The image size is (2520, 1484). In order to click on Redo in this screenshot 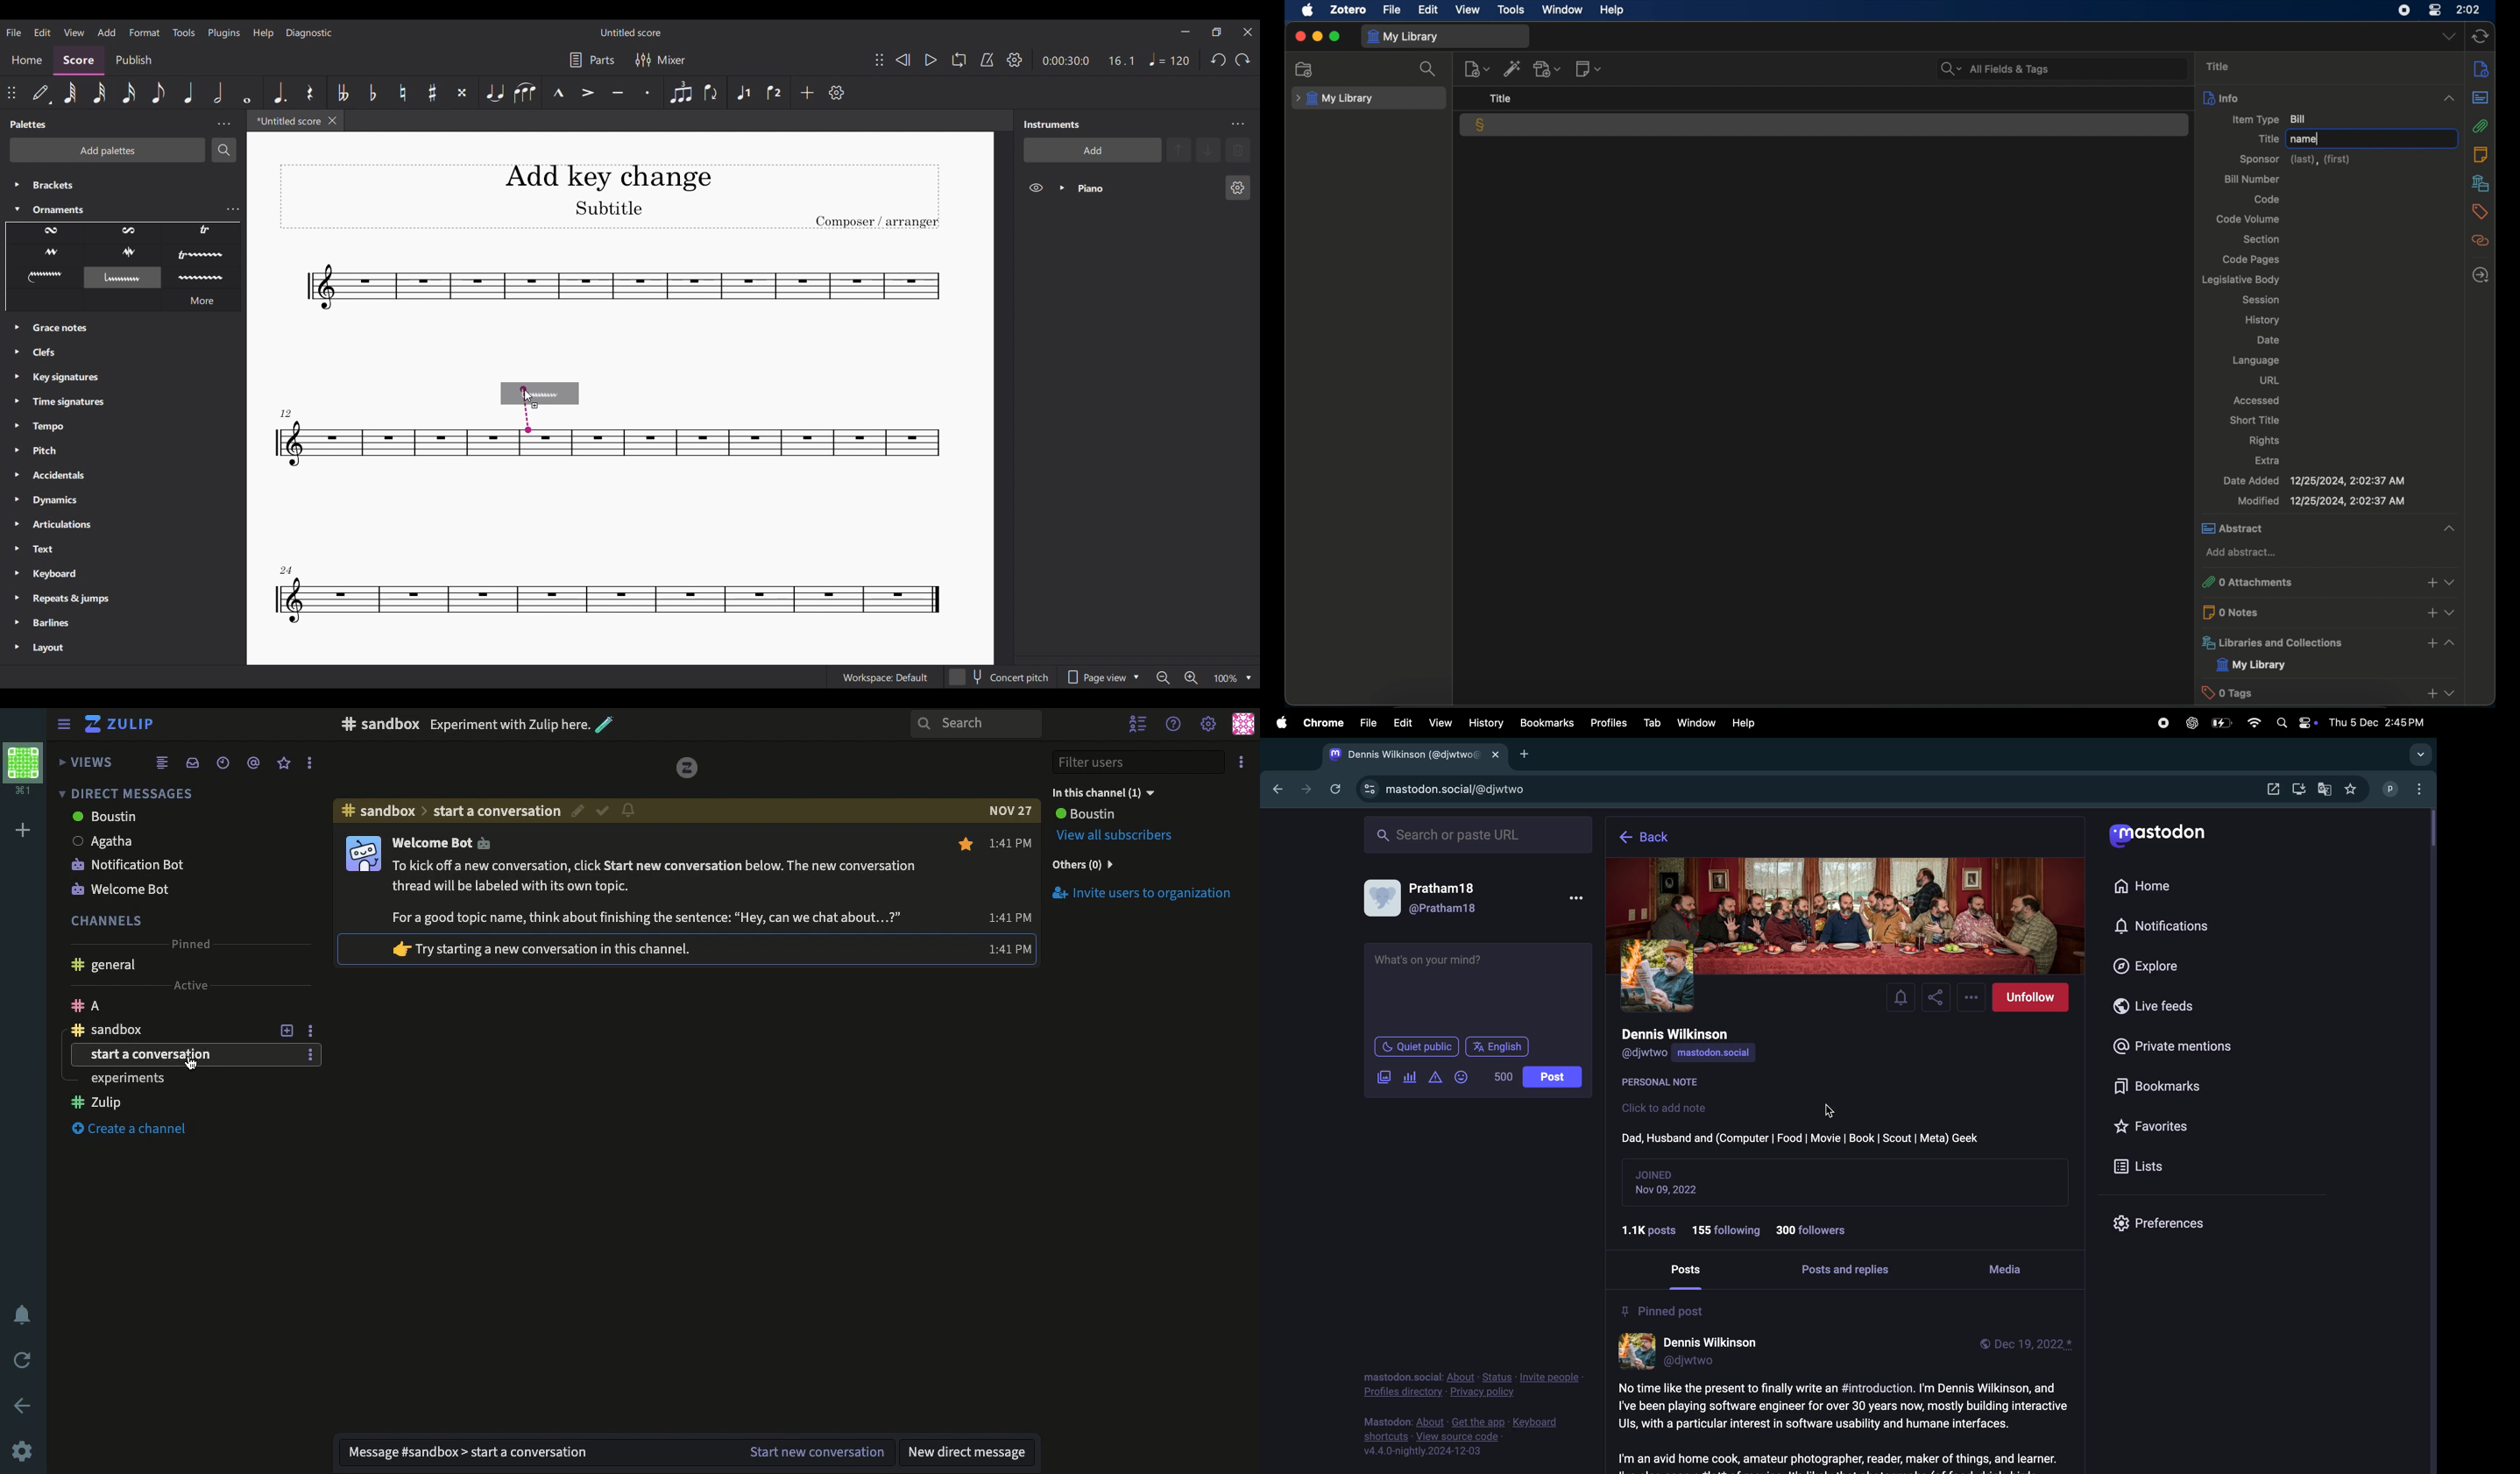, I will do `click(1242, 60)`.